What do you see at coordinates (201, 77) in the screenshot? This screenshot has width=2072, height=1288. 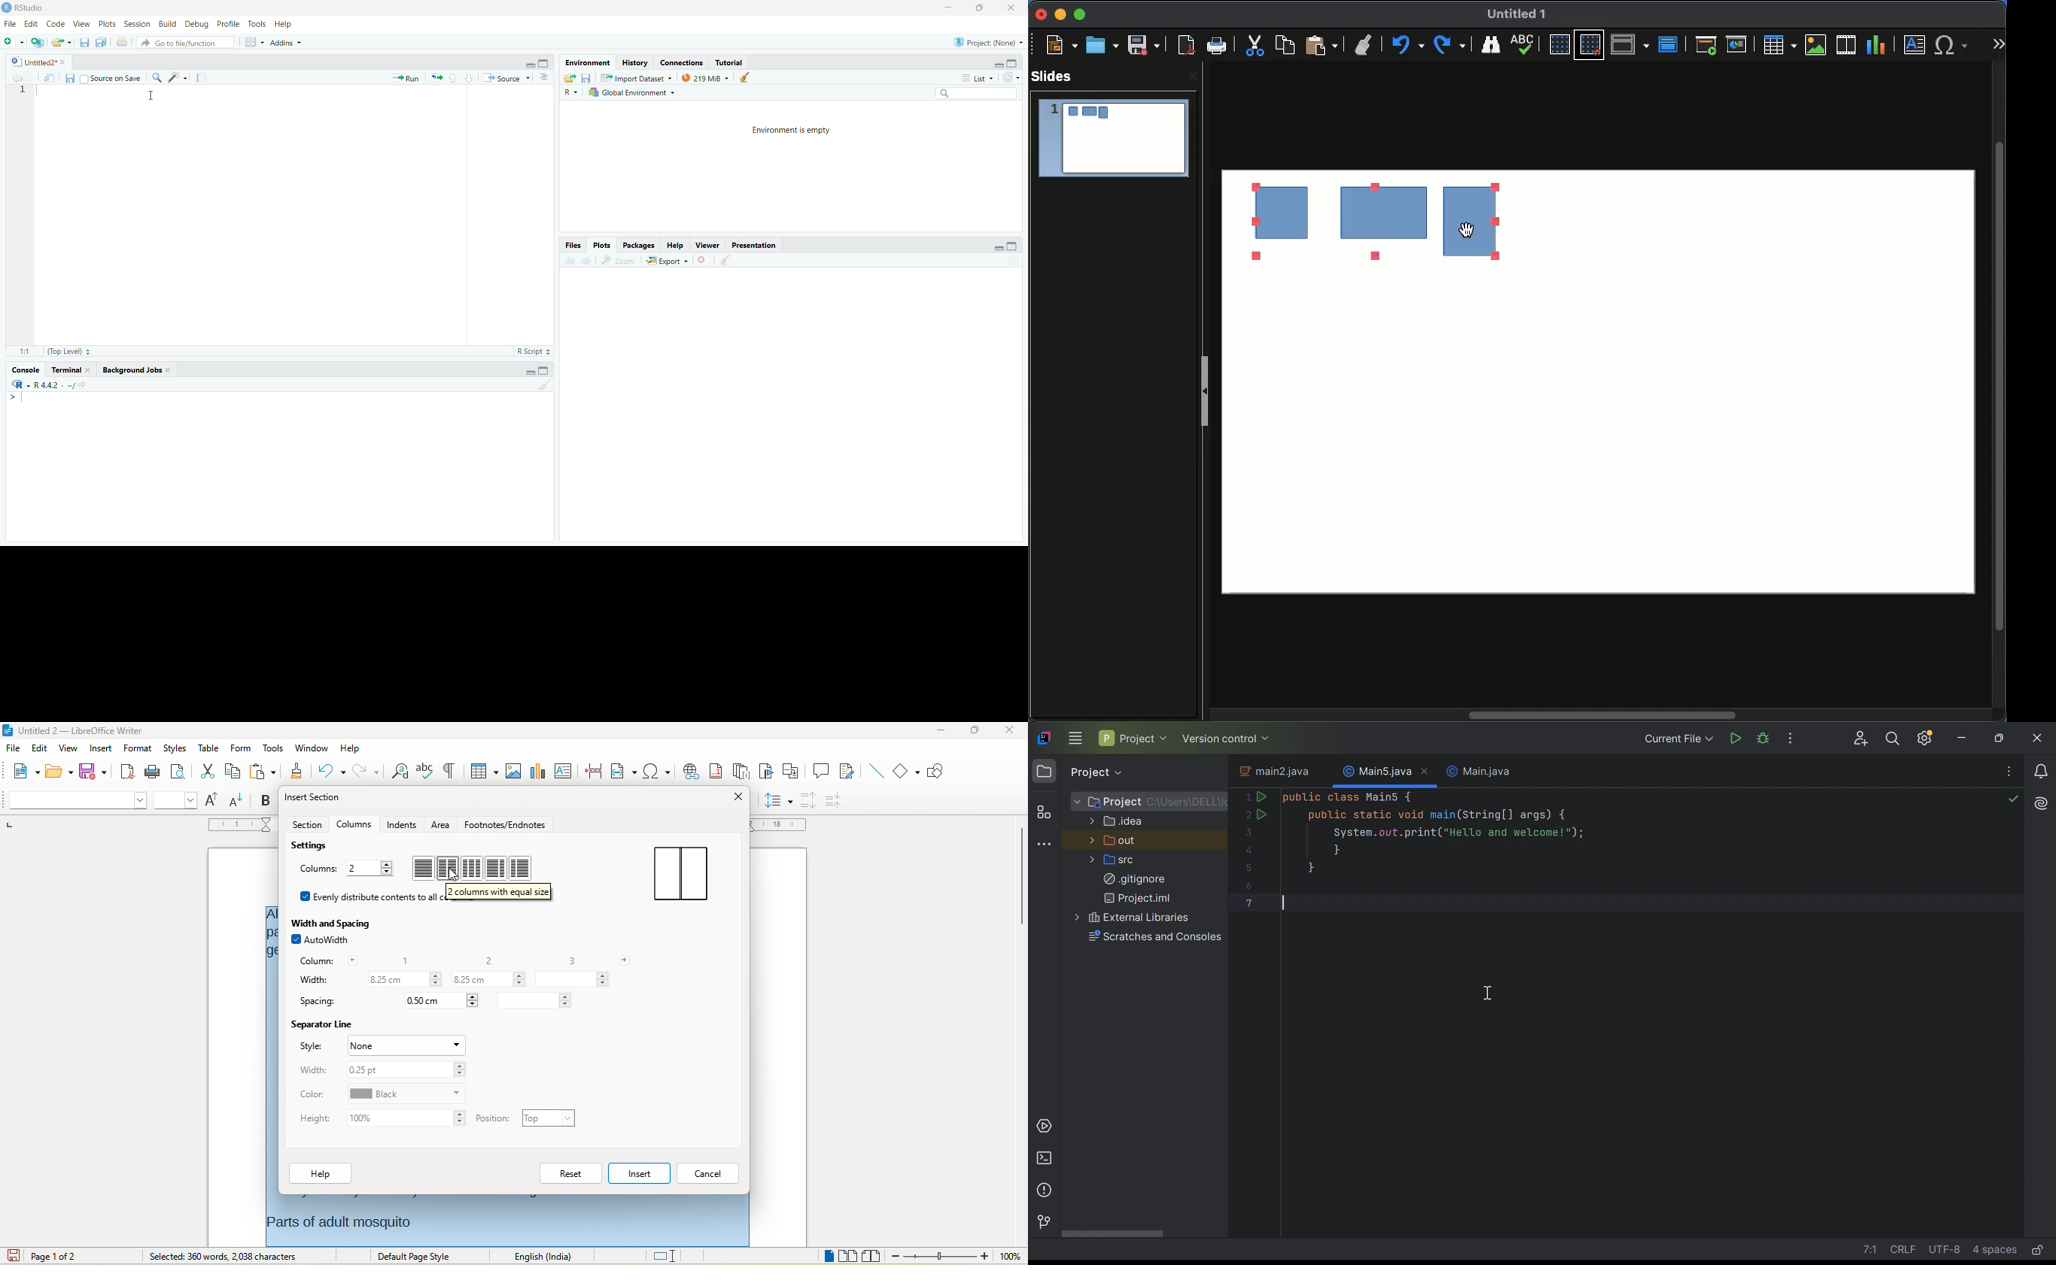 I see `Compile report` at bounding box center [201, 77].